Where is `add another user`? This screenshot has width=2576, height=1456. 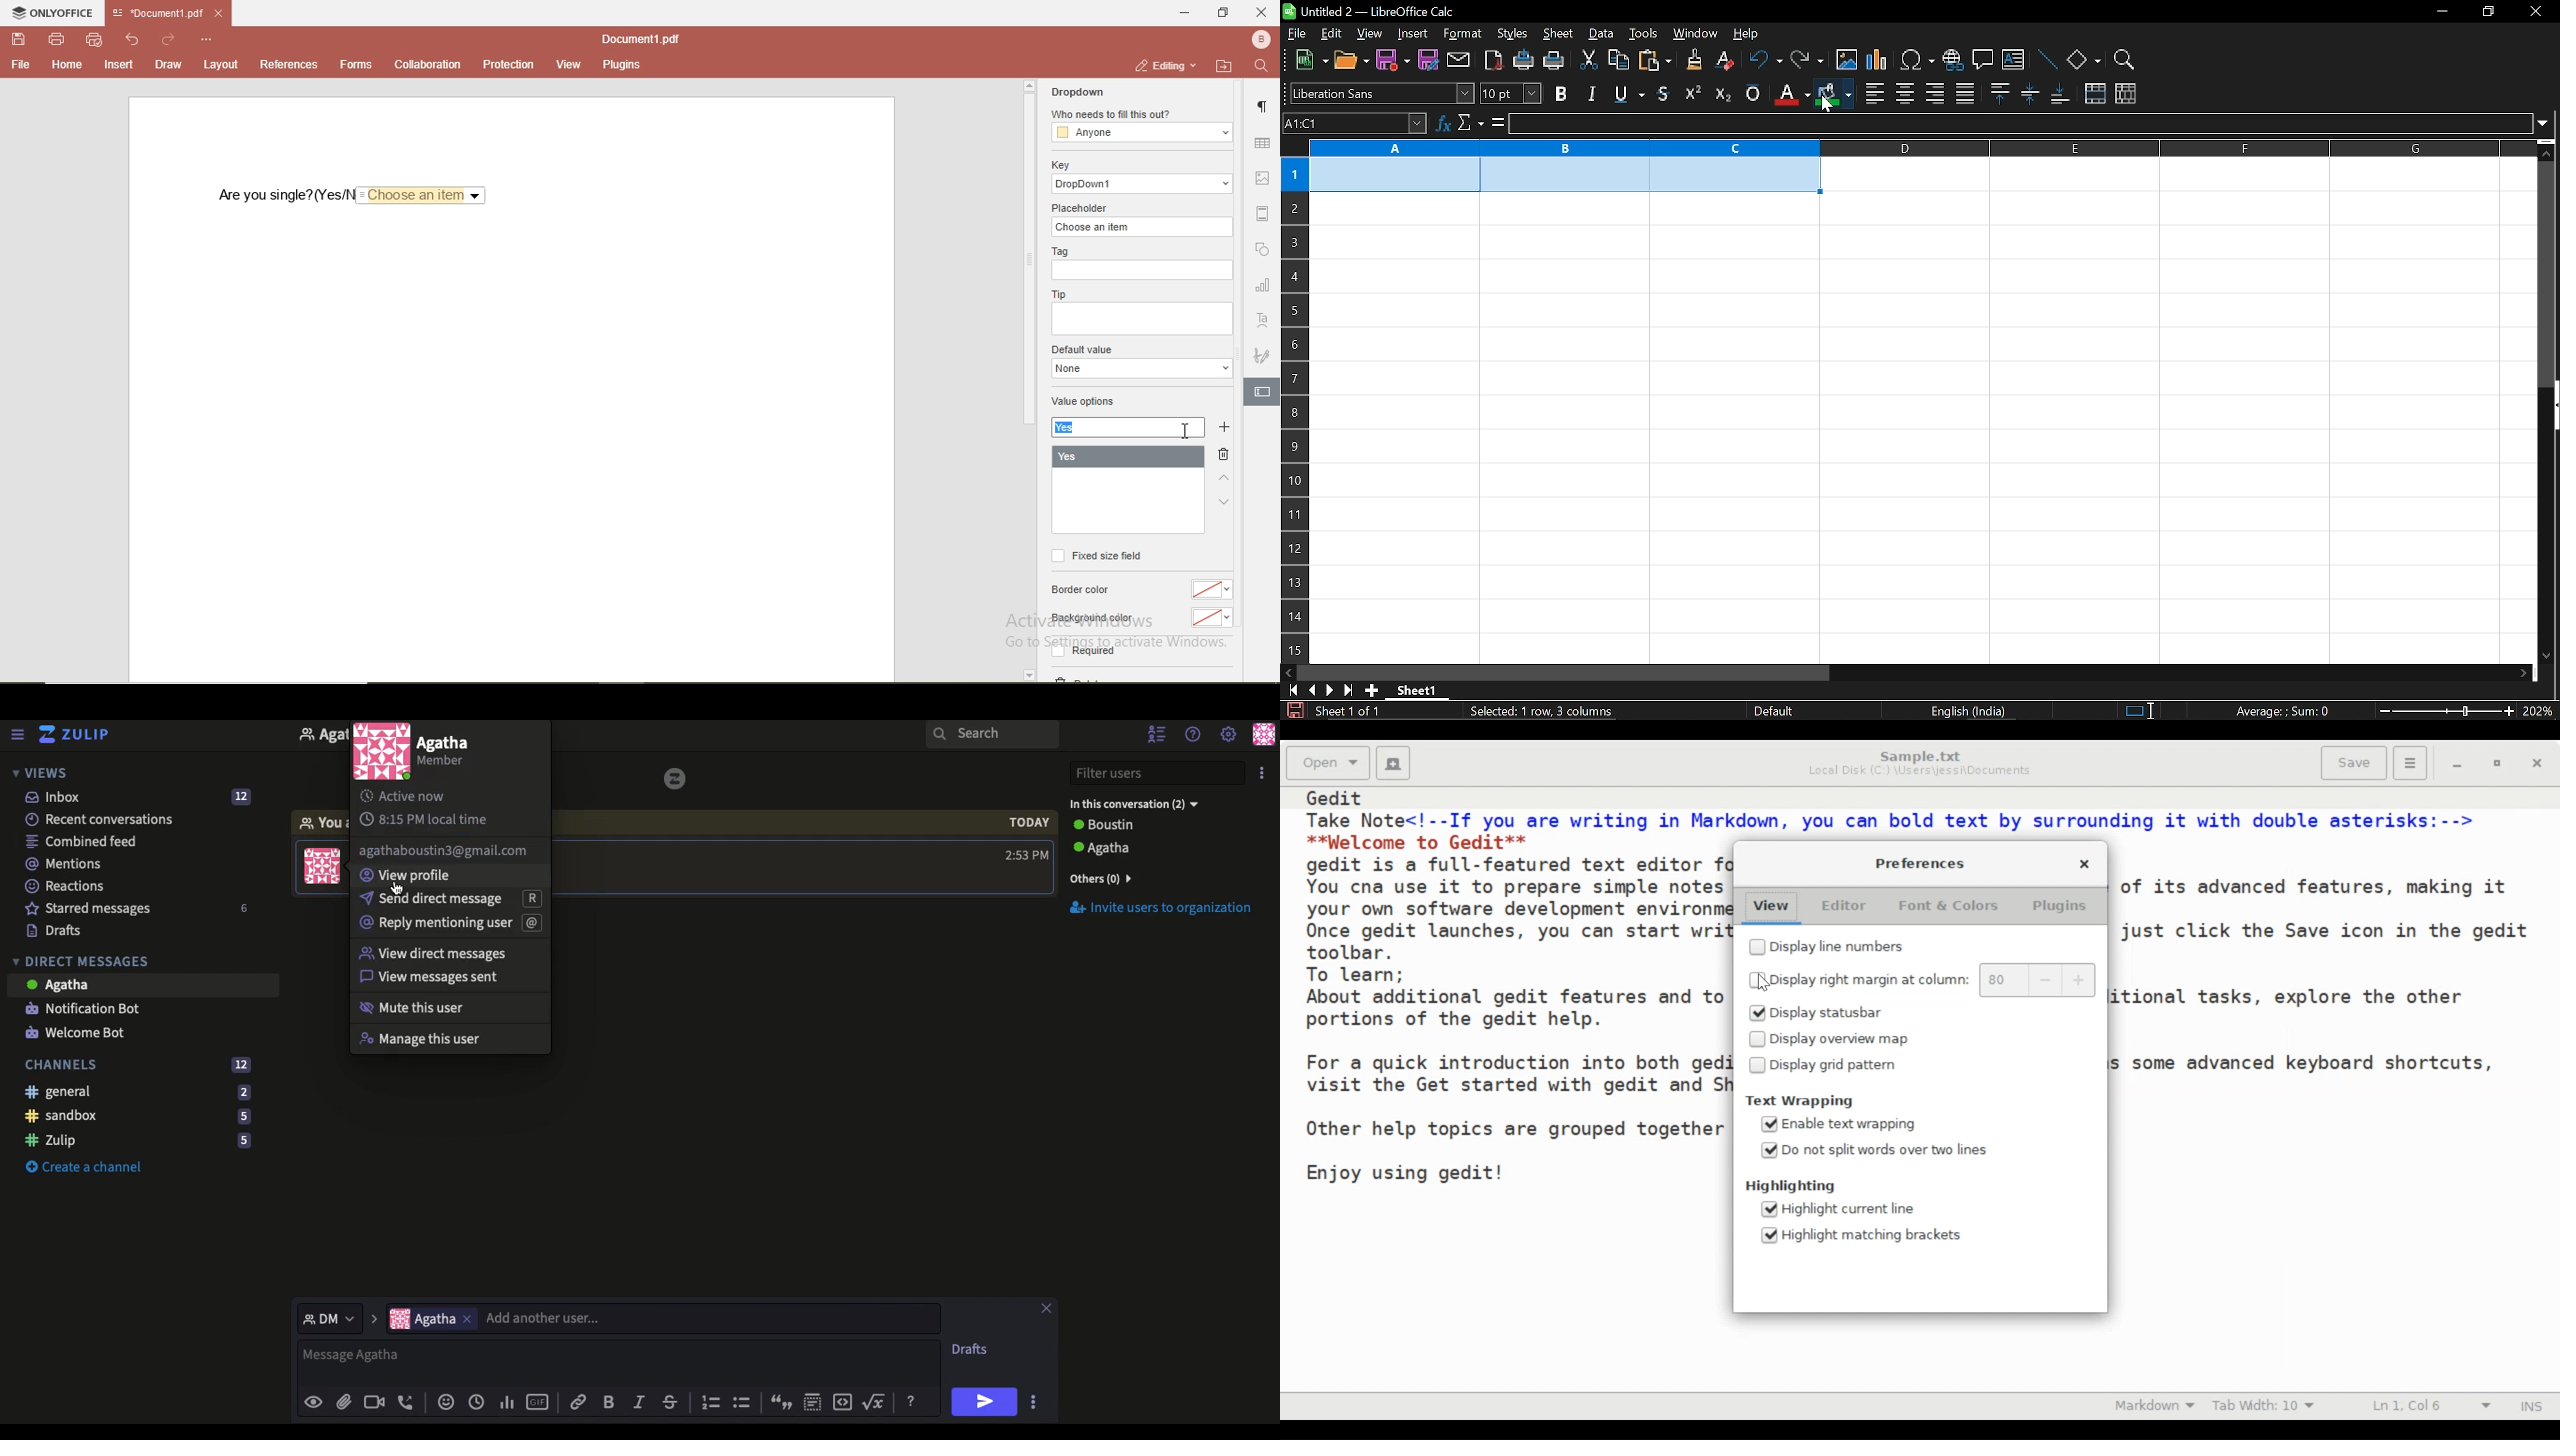 add another user is located at coordinates (714, 1320).